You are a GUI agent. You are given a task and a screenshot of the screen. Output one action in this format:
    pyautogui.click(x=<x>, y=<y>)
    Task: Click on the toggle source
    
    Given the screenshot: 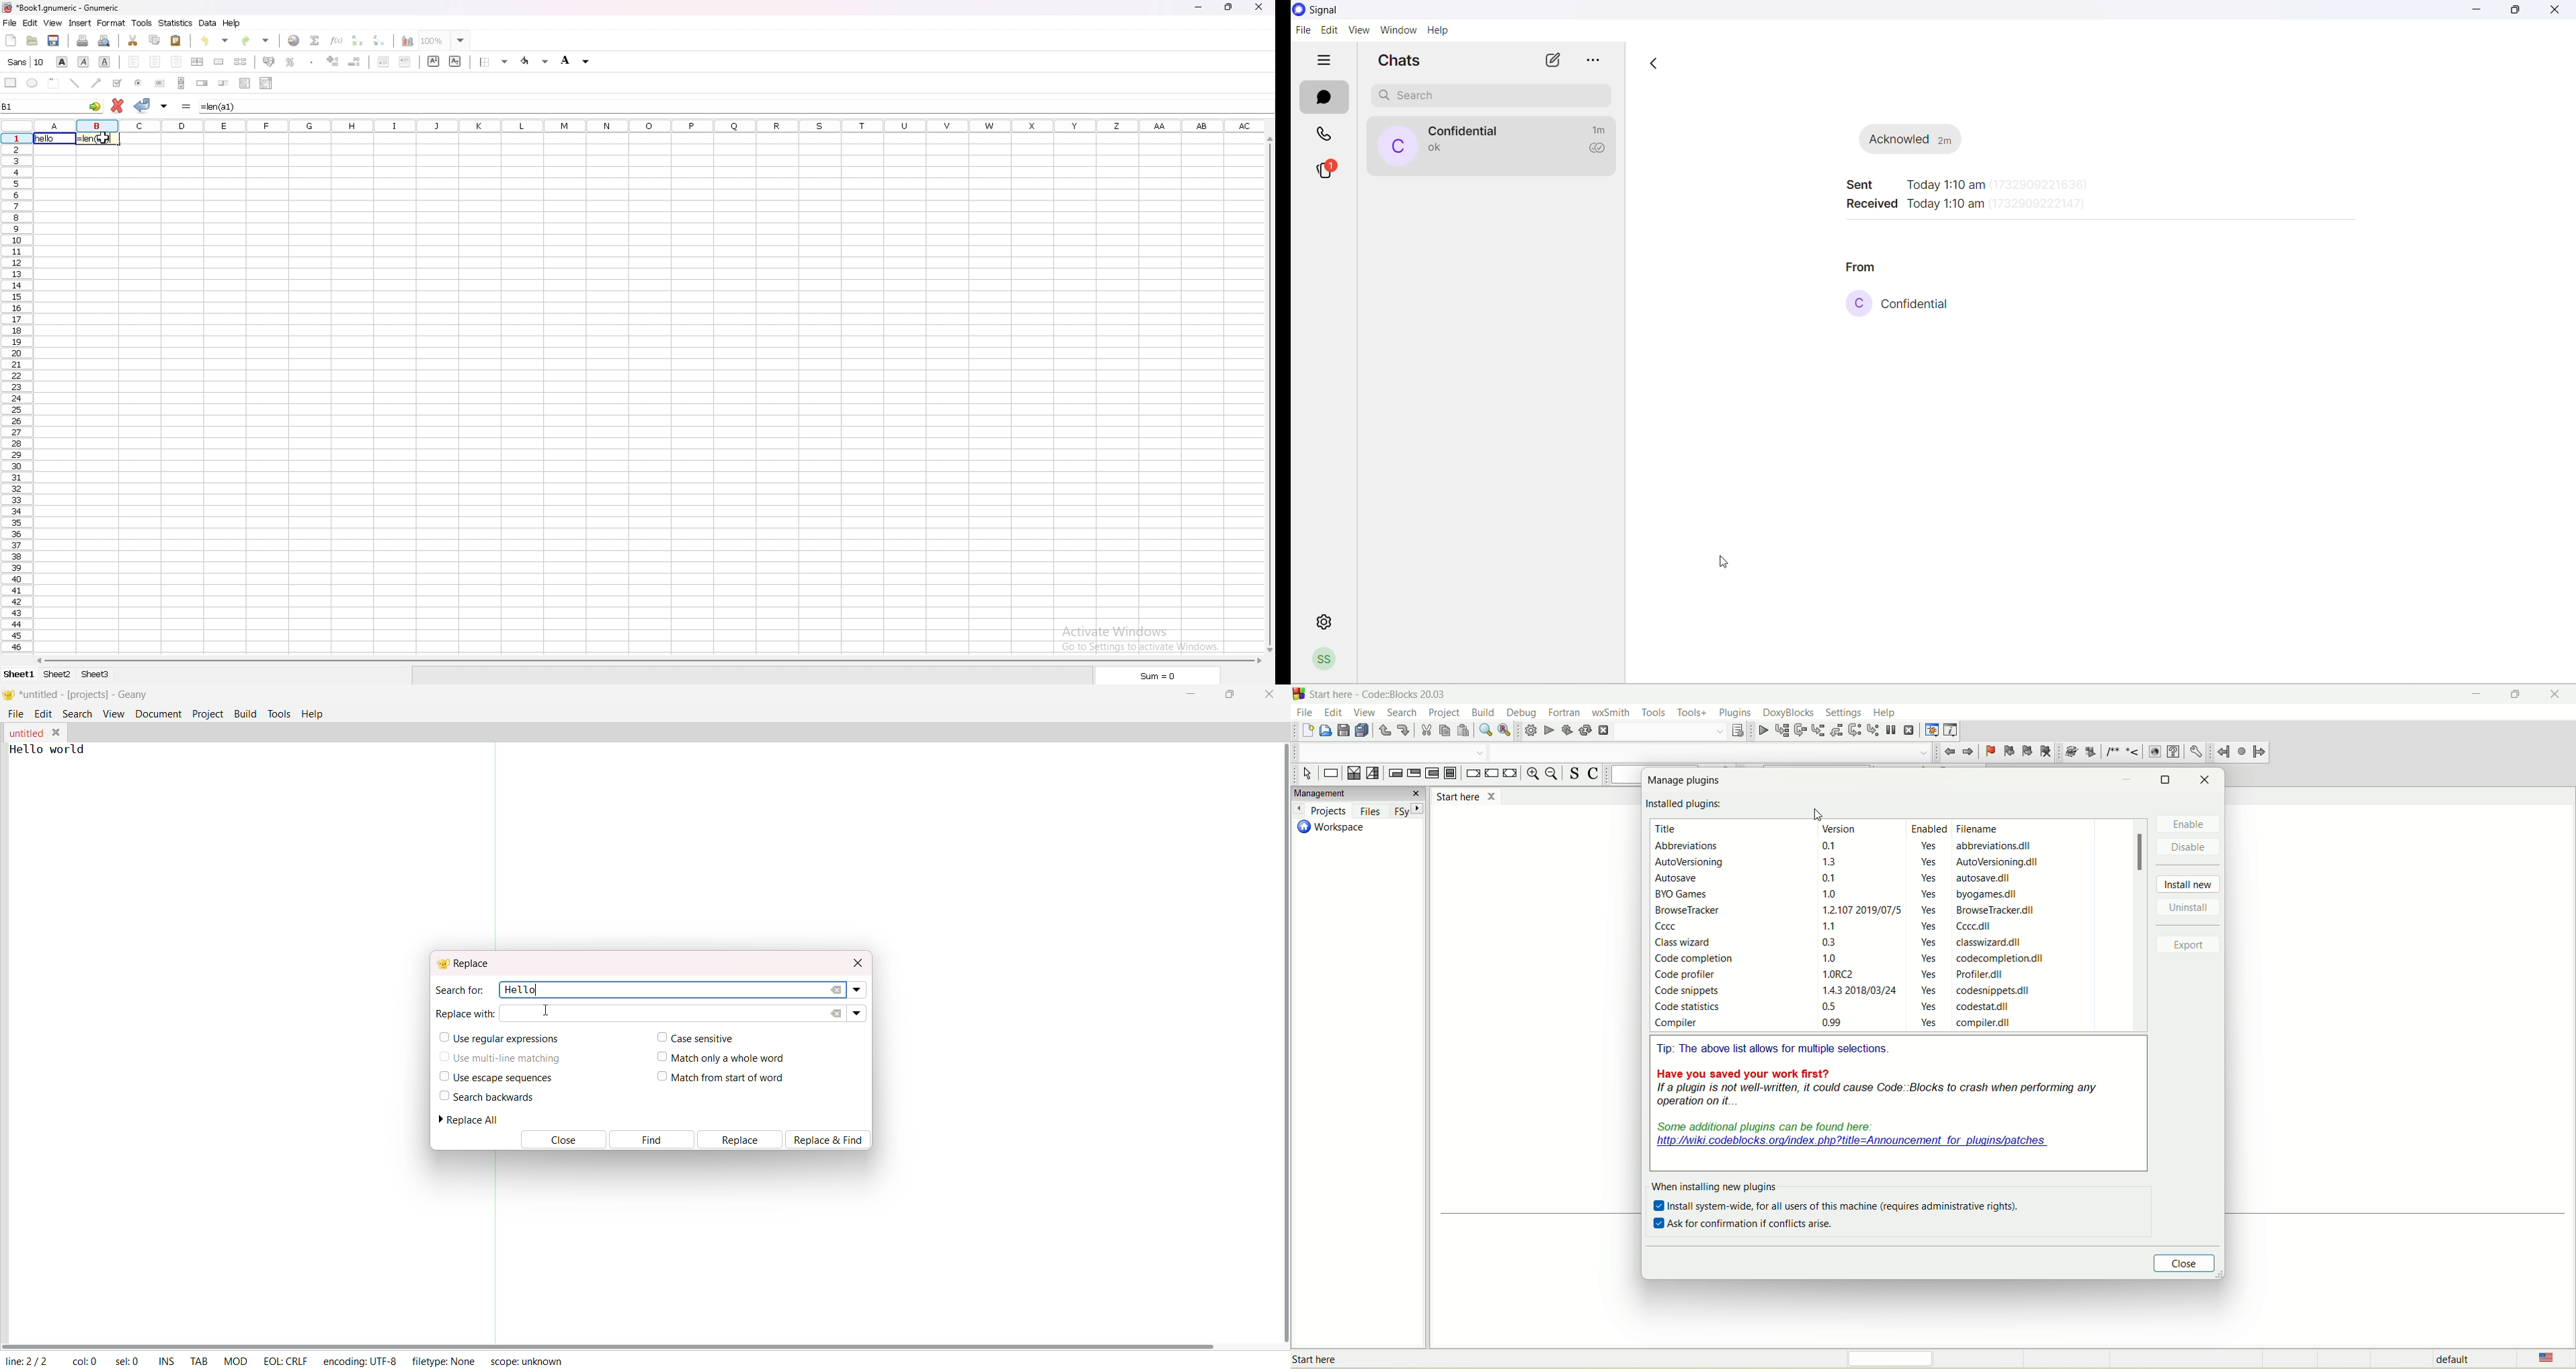 What is the action you would take?
    pyautogui.click(x=1572, y=774)
    